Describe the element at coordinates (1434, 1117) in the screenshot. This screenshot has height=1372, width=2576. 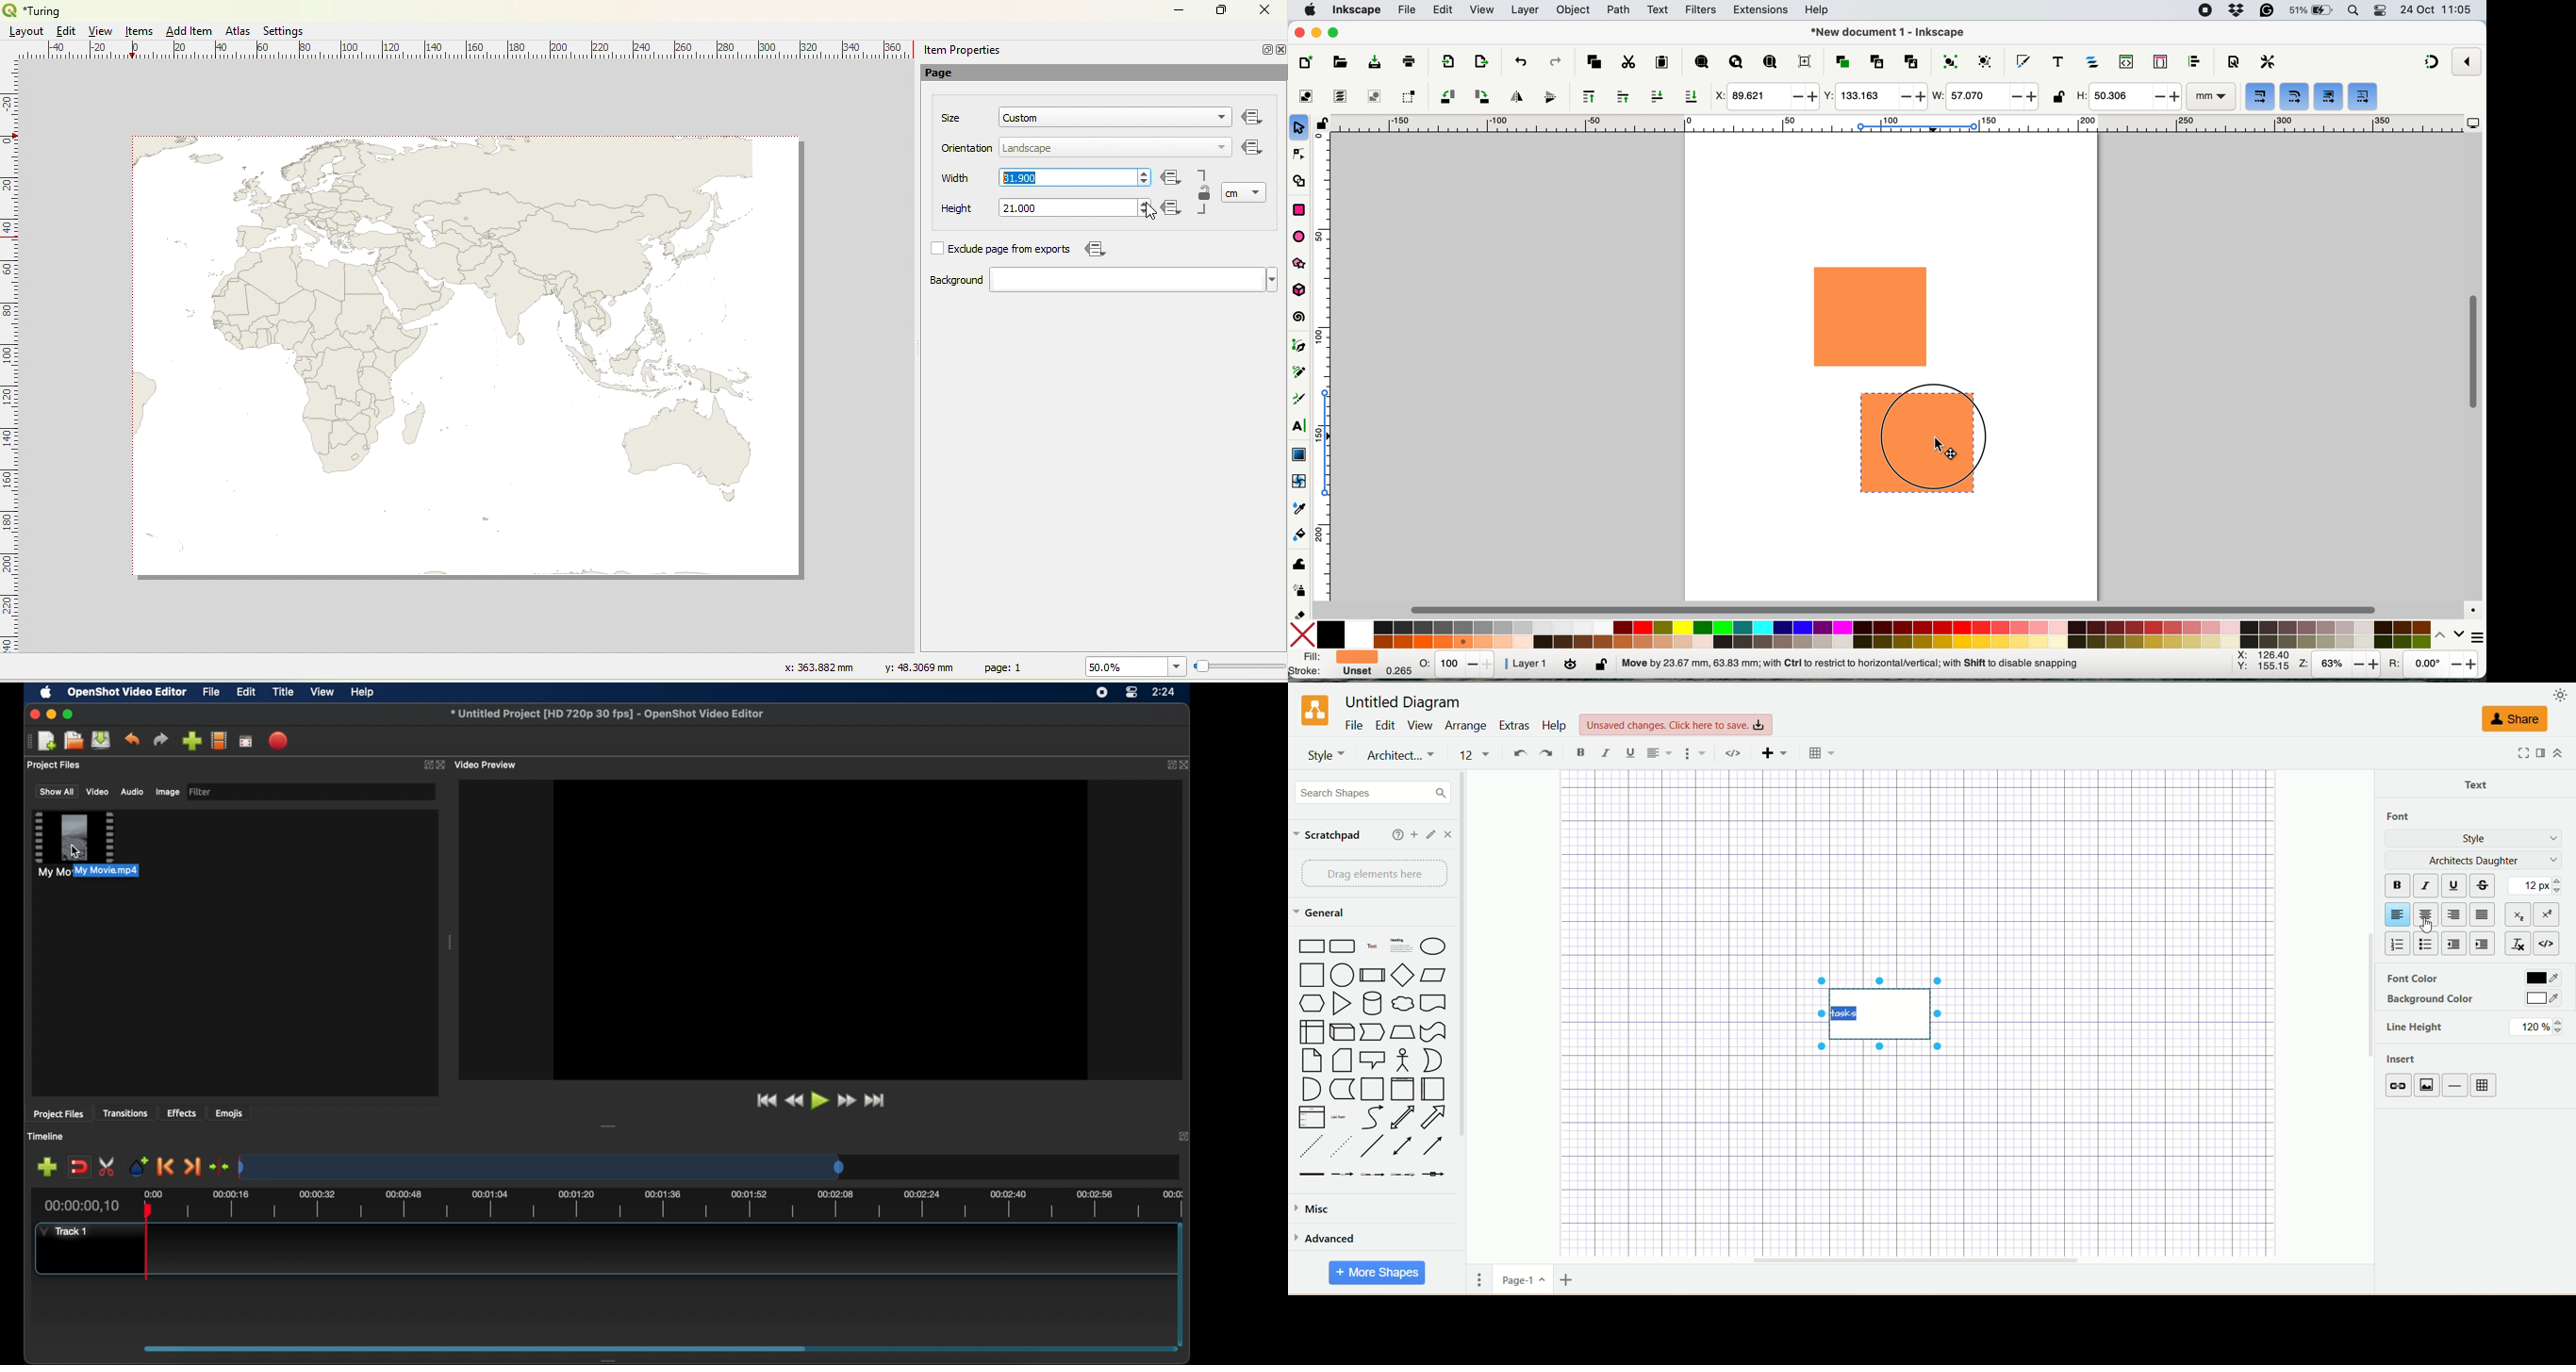
I see `Arrow` at that location.